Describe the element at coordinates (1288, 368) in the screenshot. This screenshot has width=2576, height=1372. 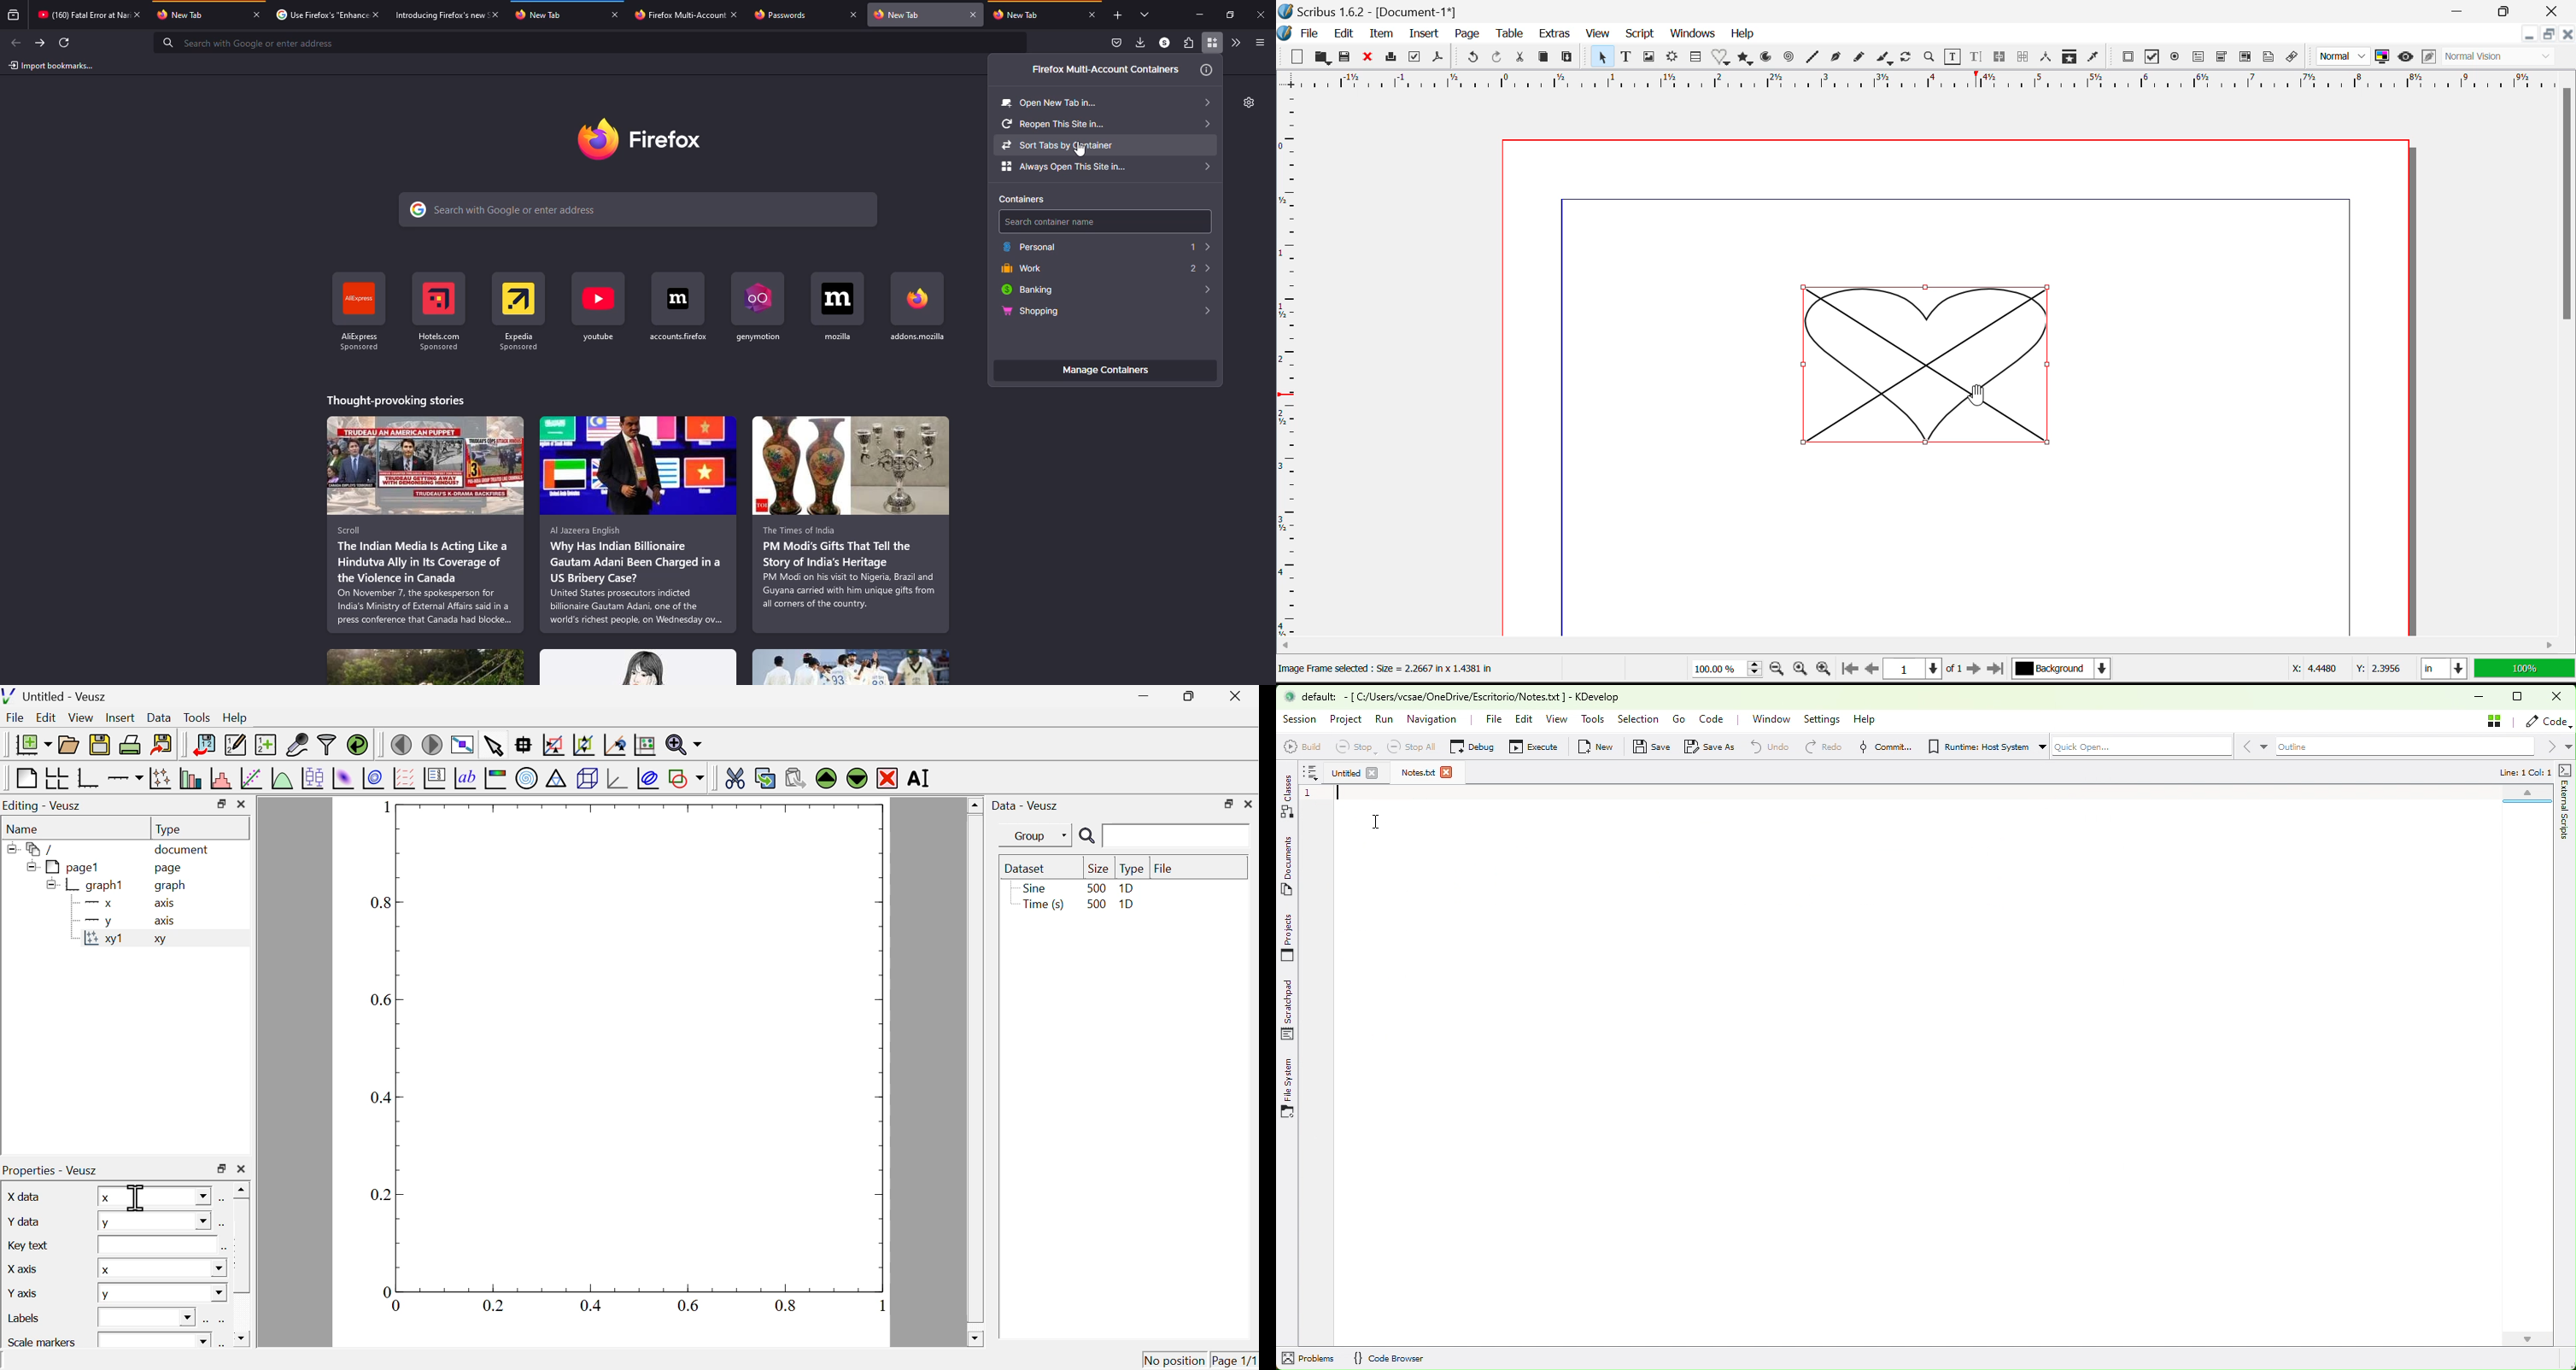
I see `Horizontal Page Margins` at that location.